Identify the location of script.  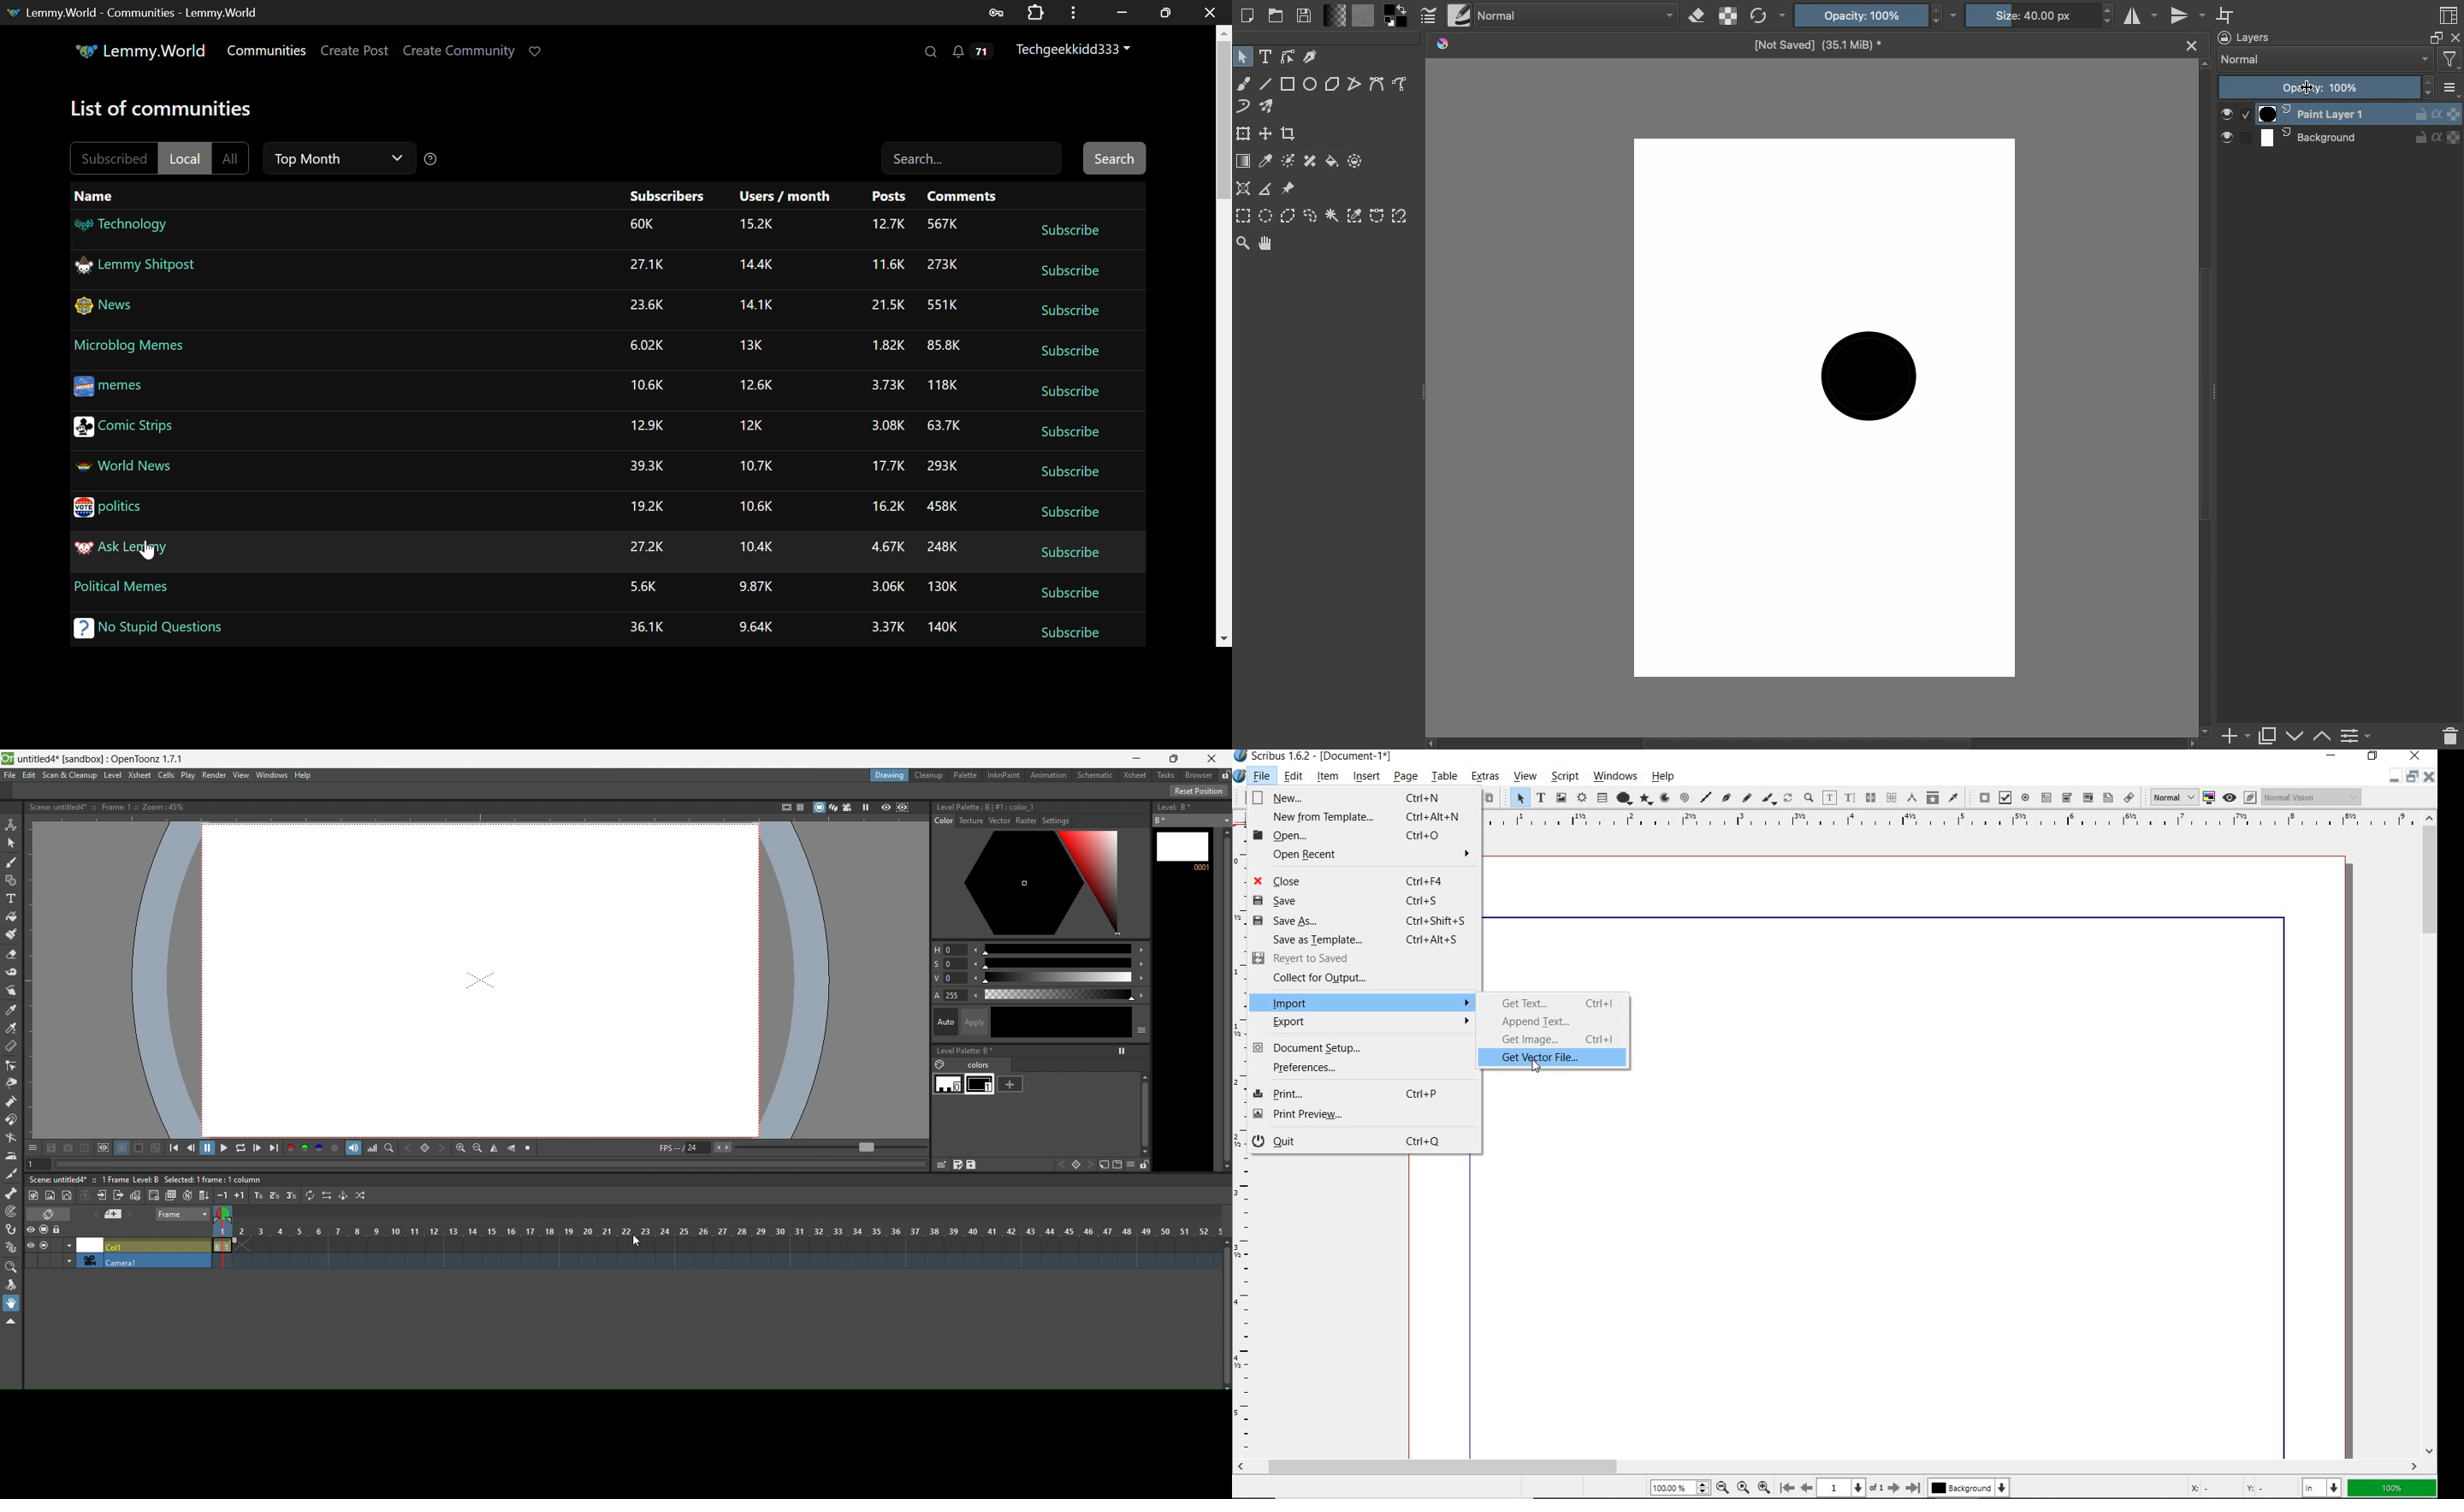
(1564, 777).